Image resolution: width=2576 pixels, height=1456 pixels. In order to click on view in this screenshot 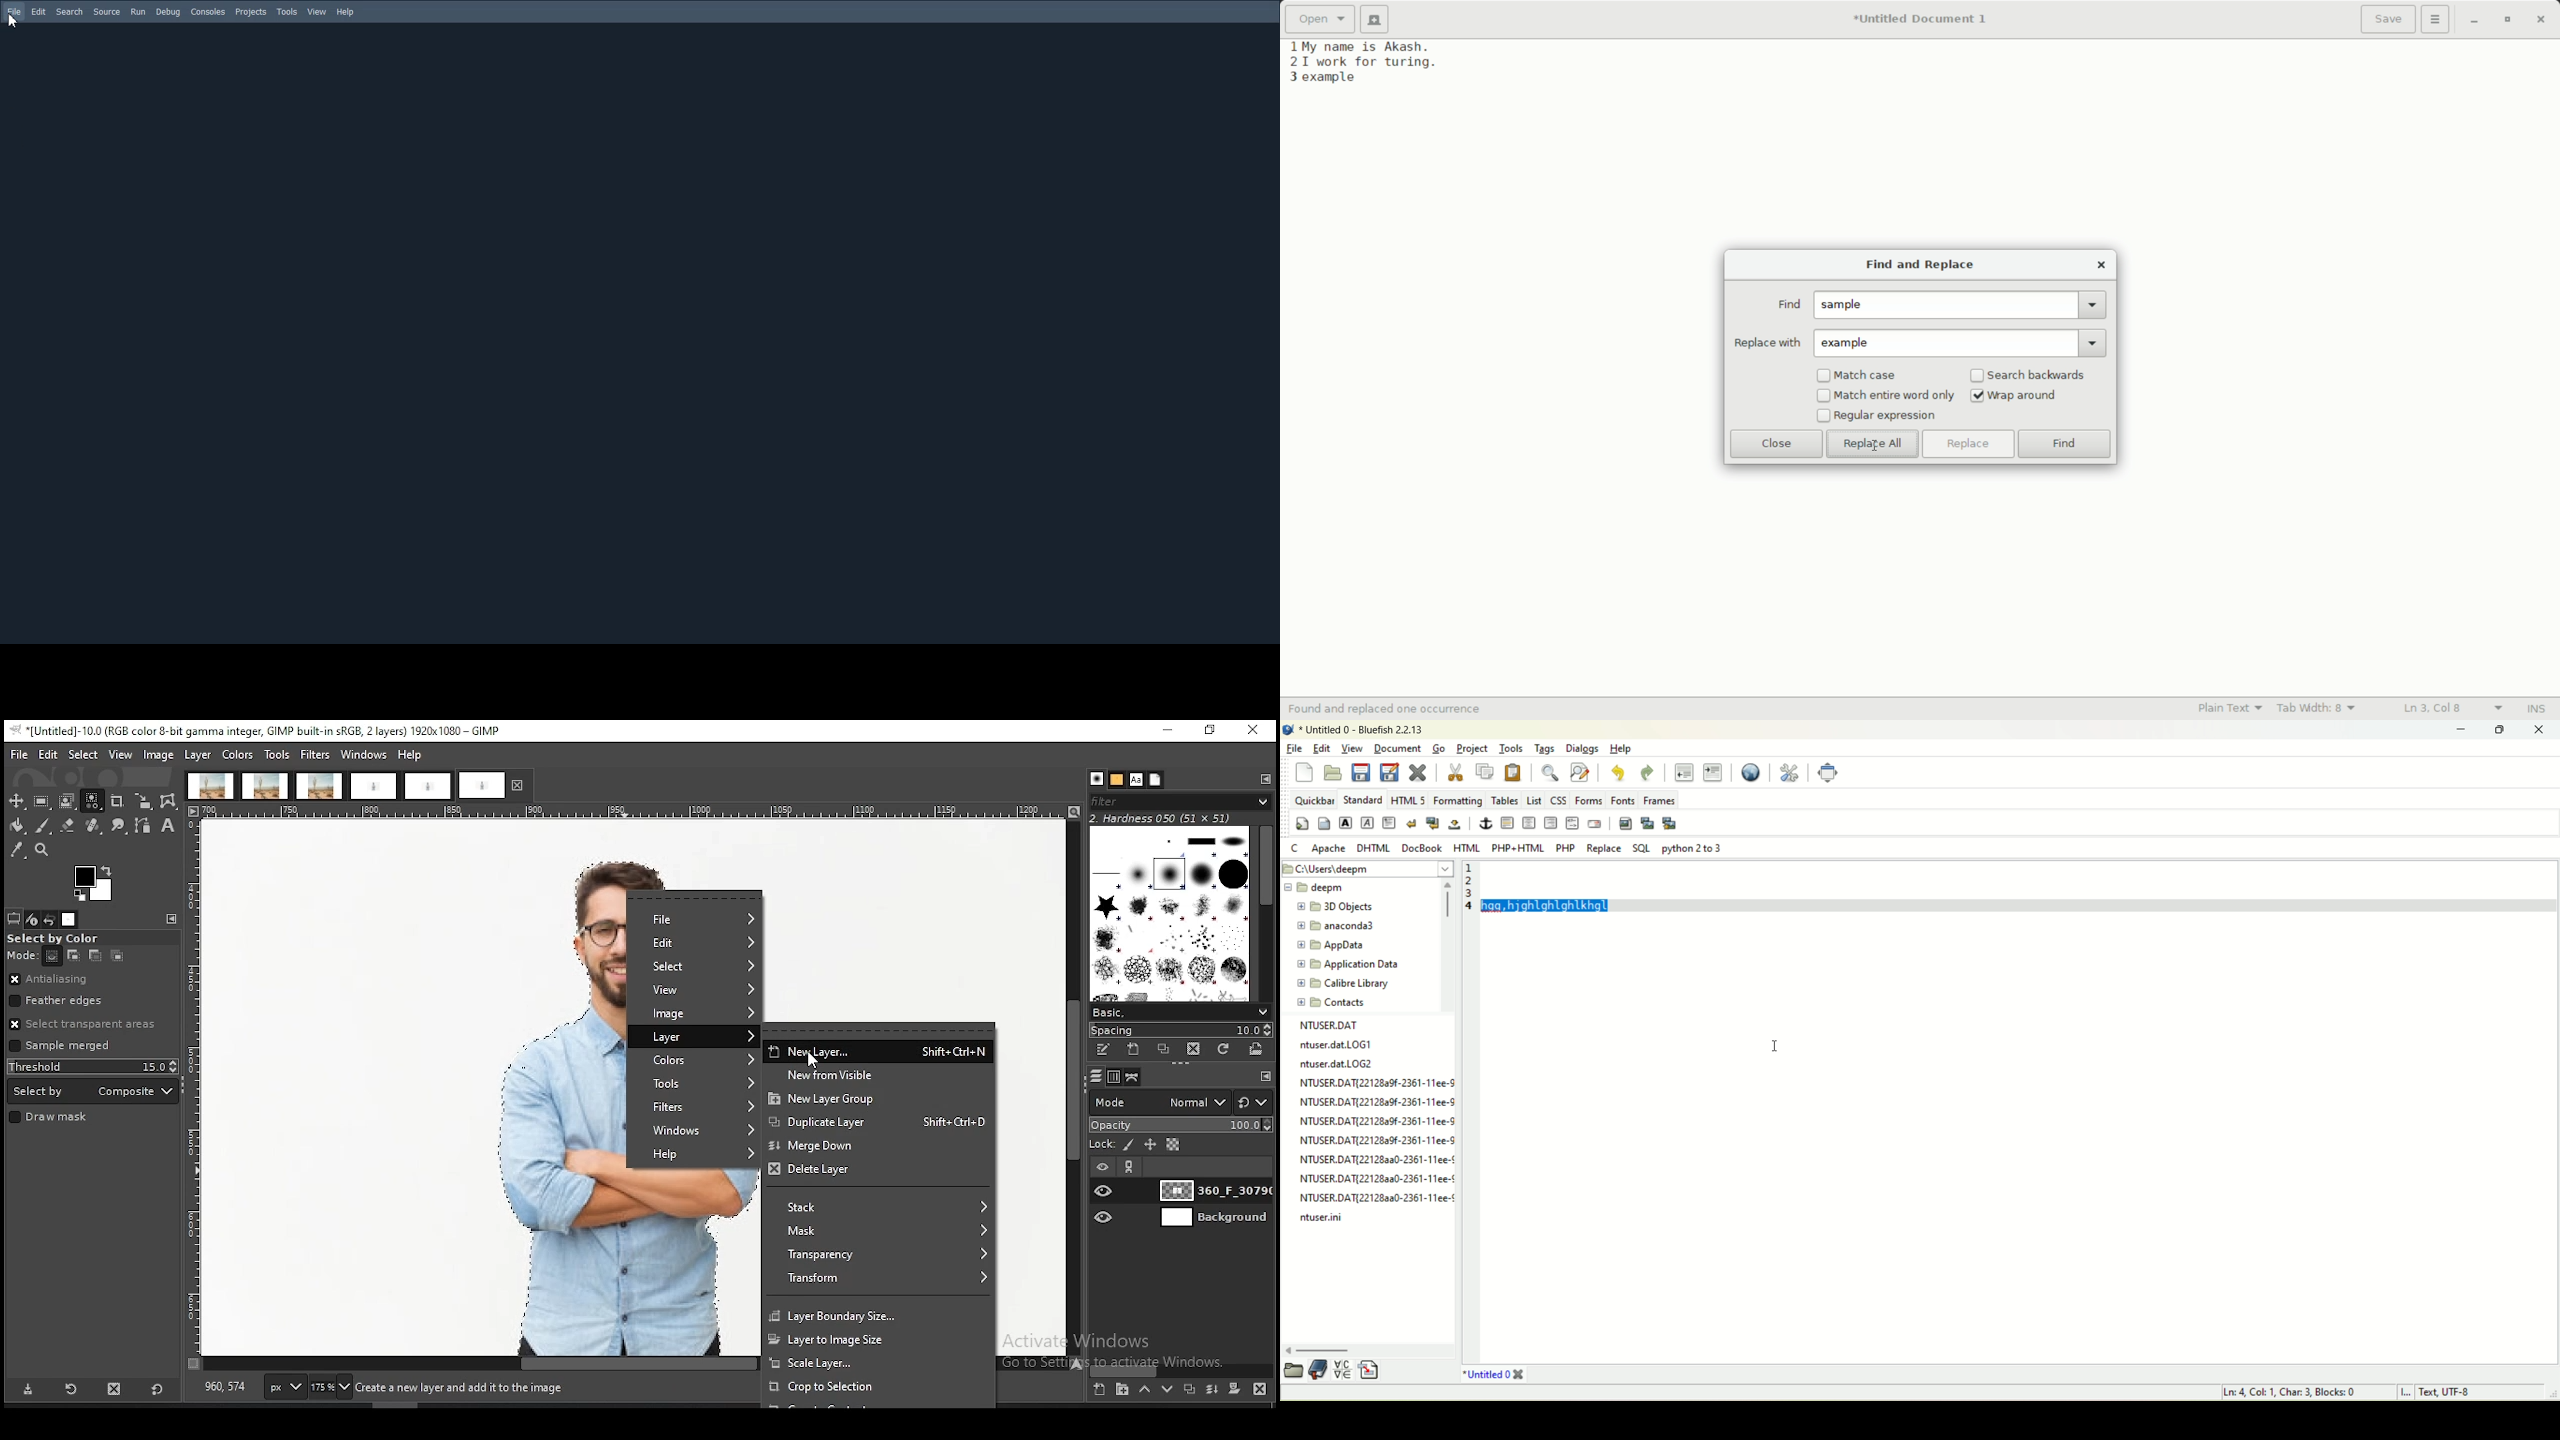, I will do `click(122, 754)`.